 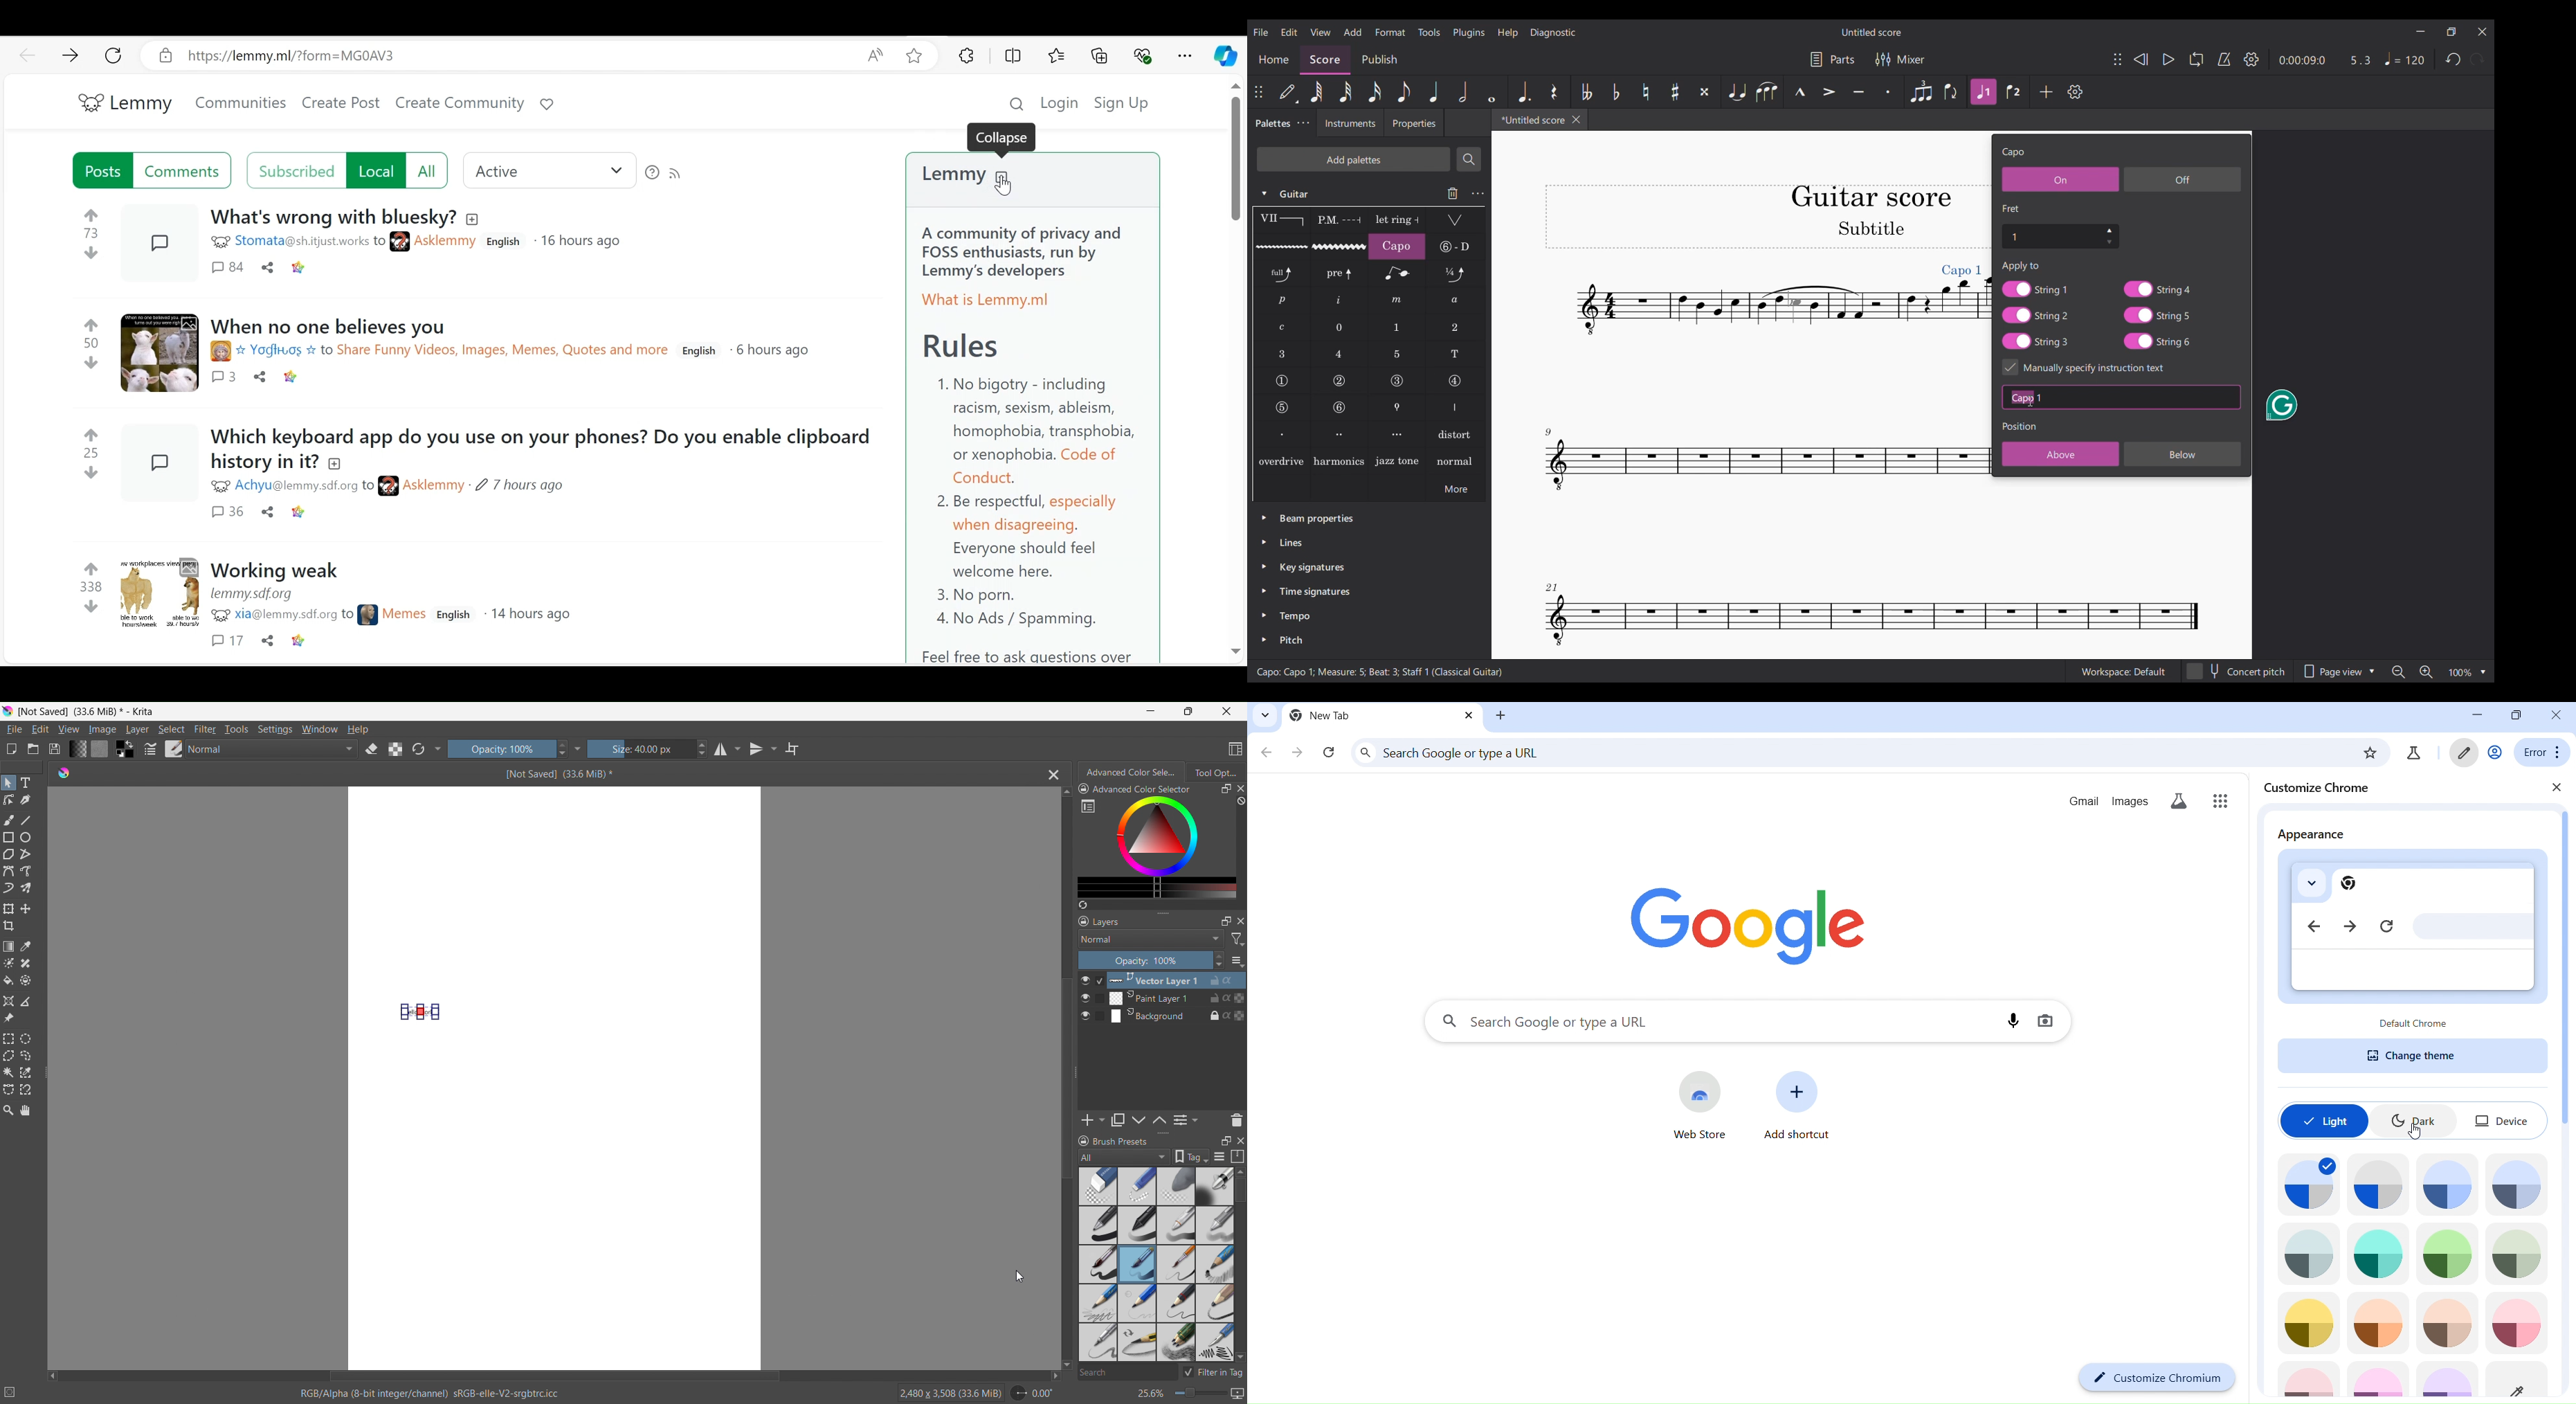 What do you see at coordinates (1478, 194) in the screenshot?
I see `Guitar settings` at bounding box center [1478, 194].